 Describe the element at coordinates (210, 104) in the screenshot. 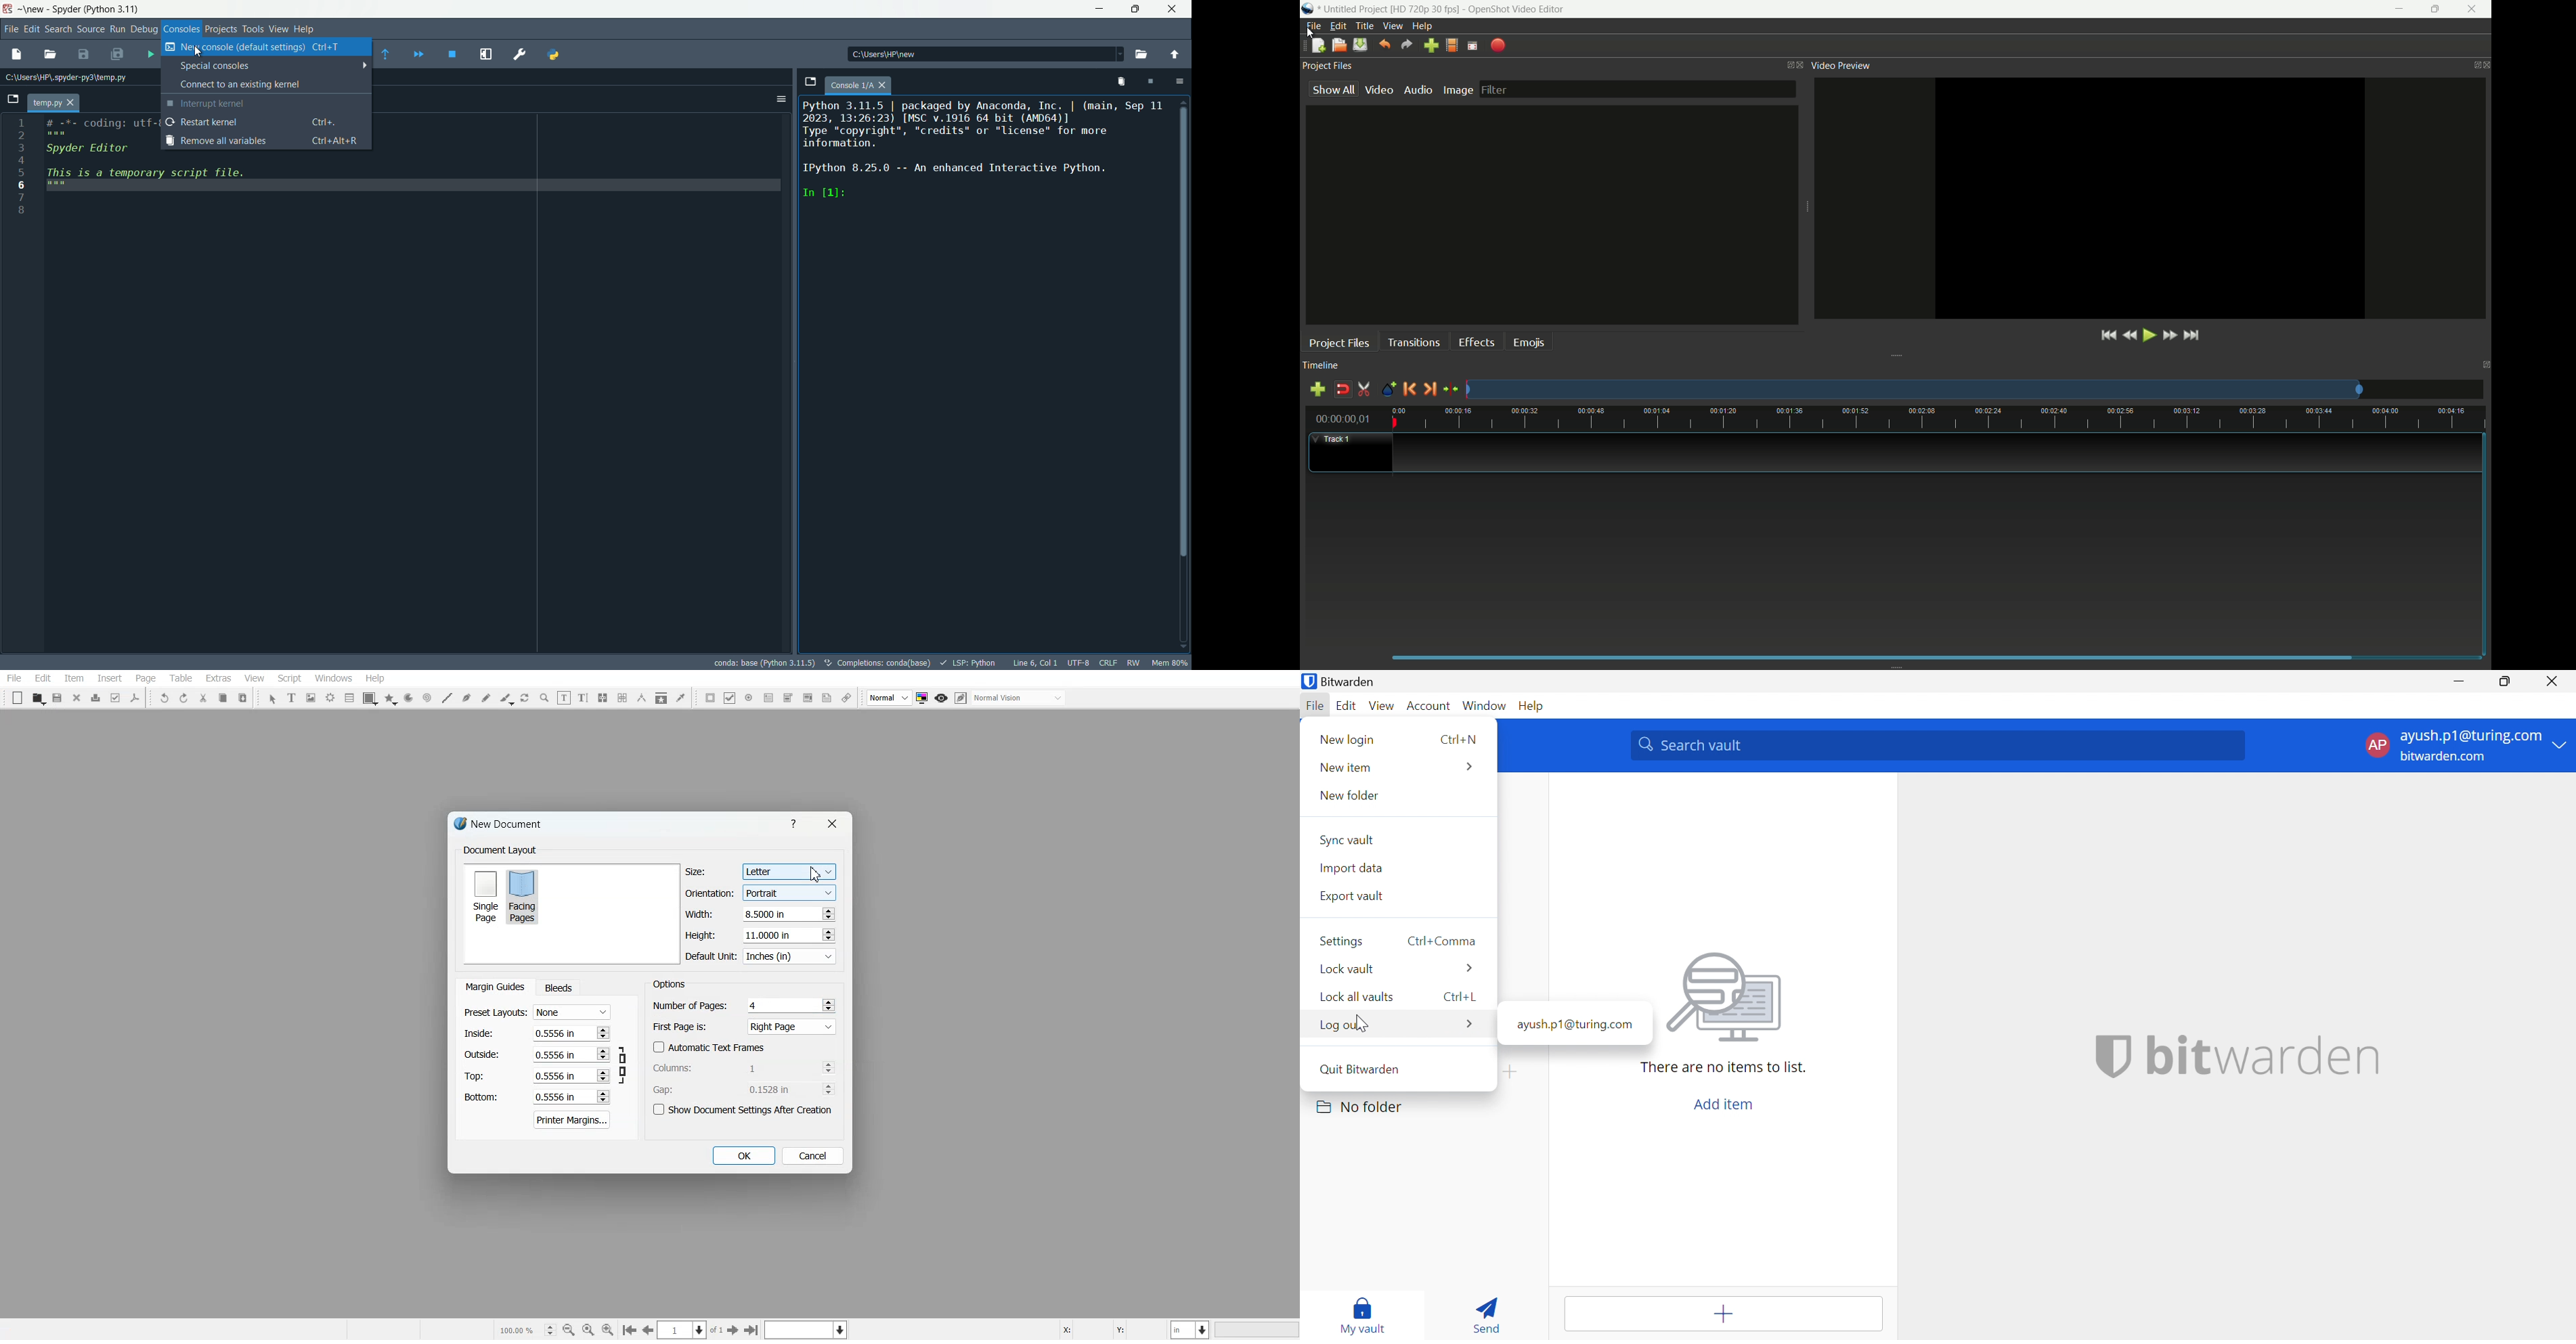

I see `interrupt kernel` at that location.